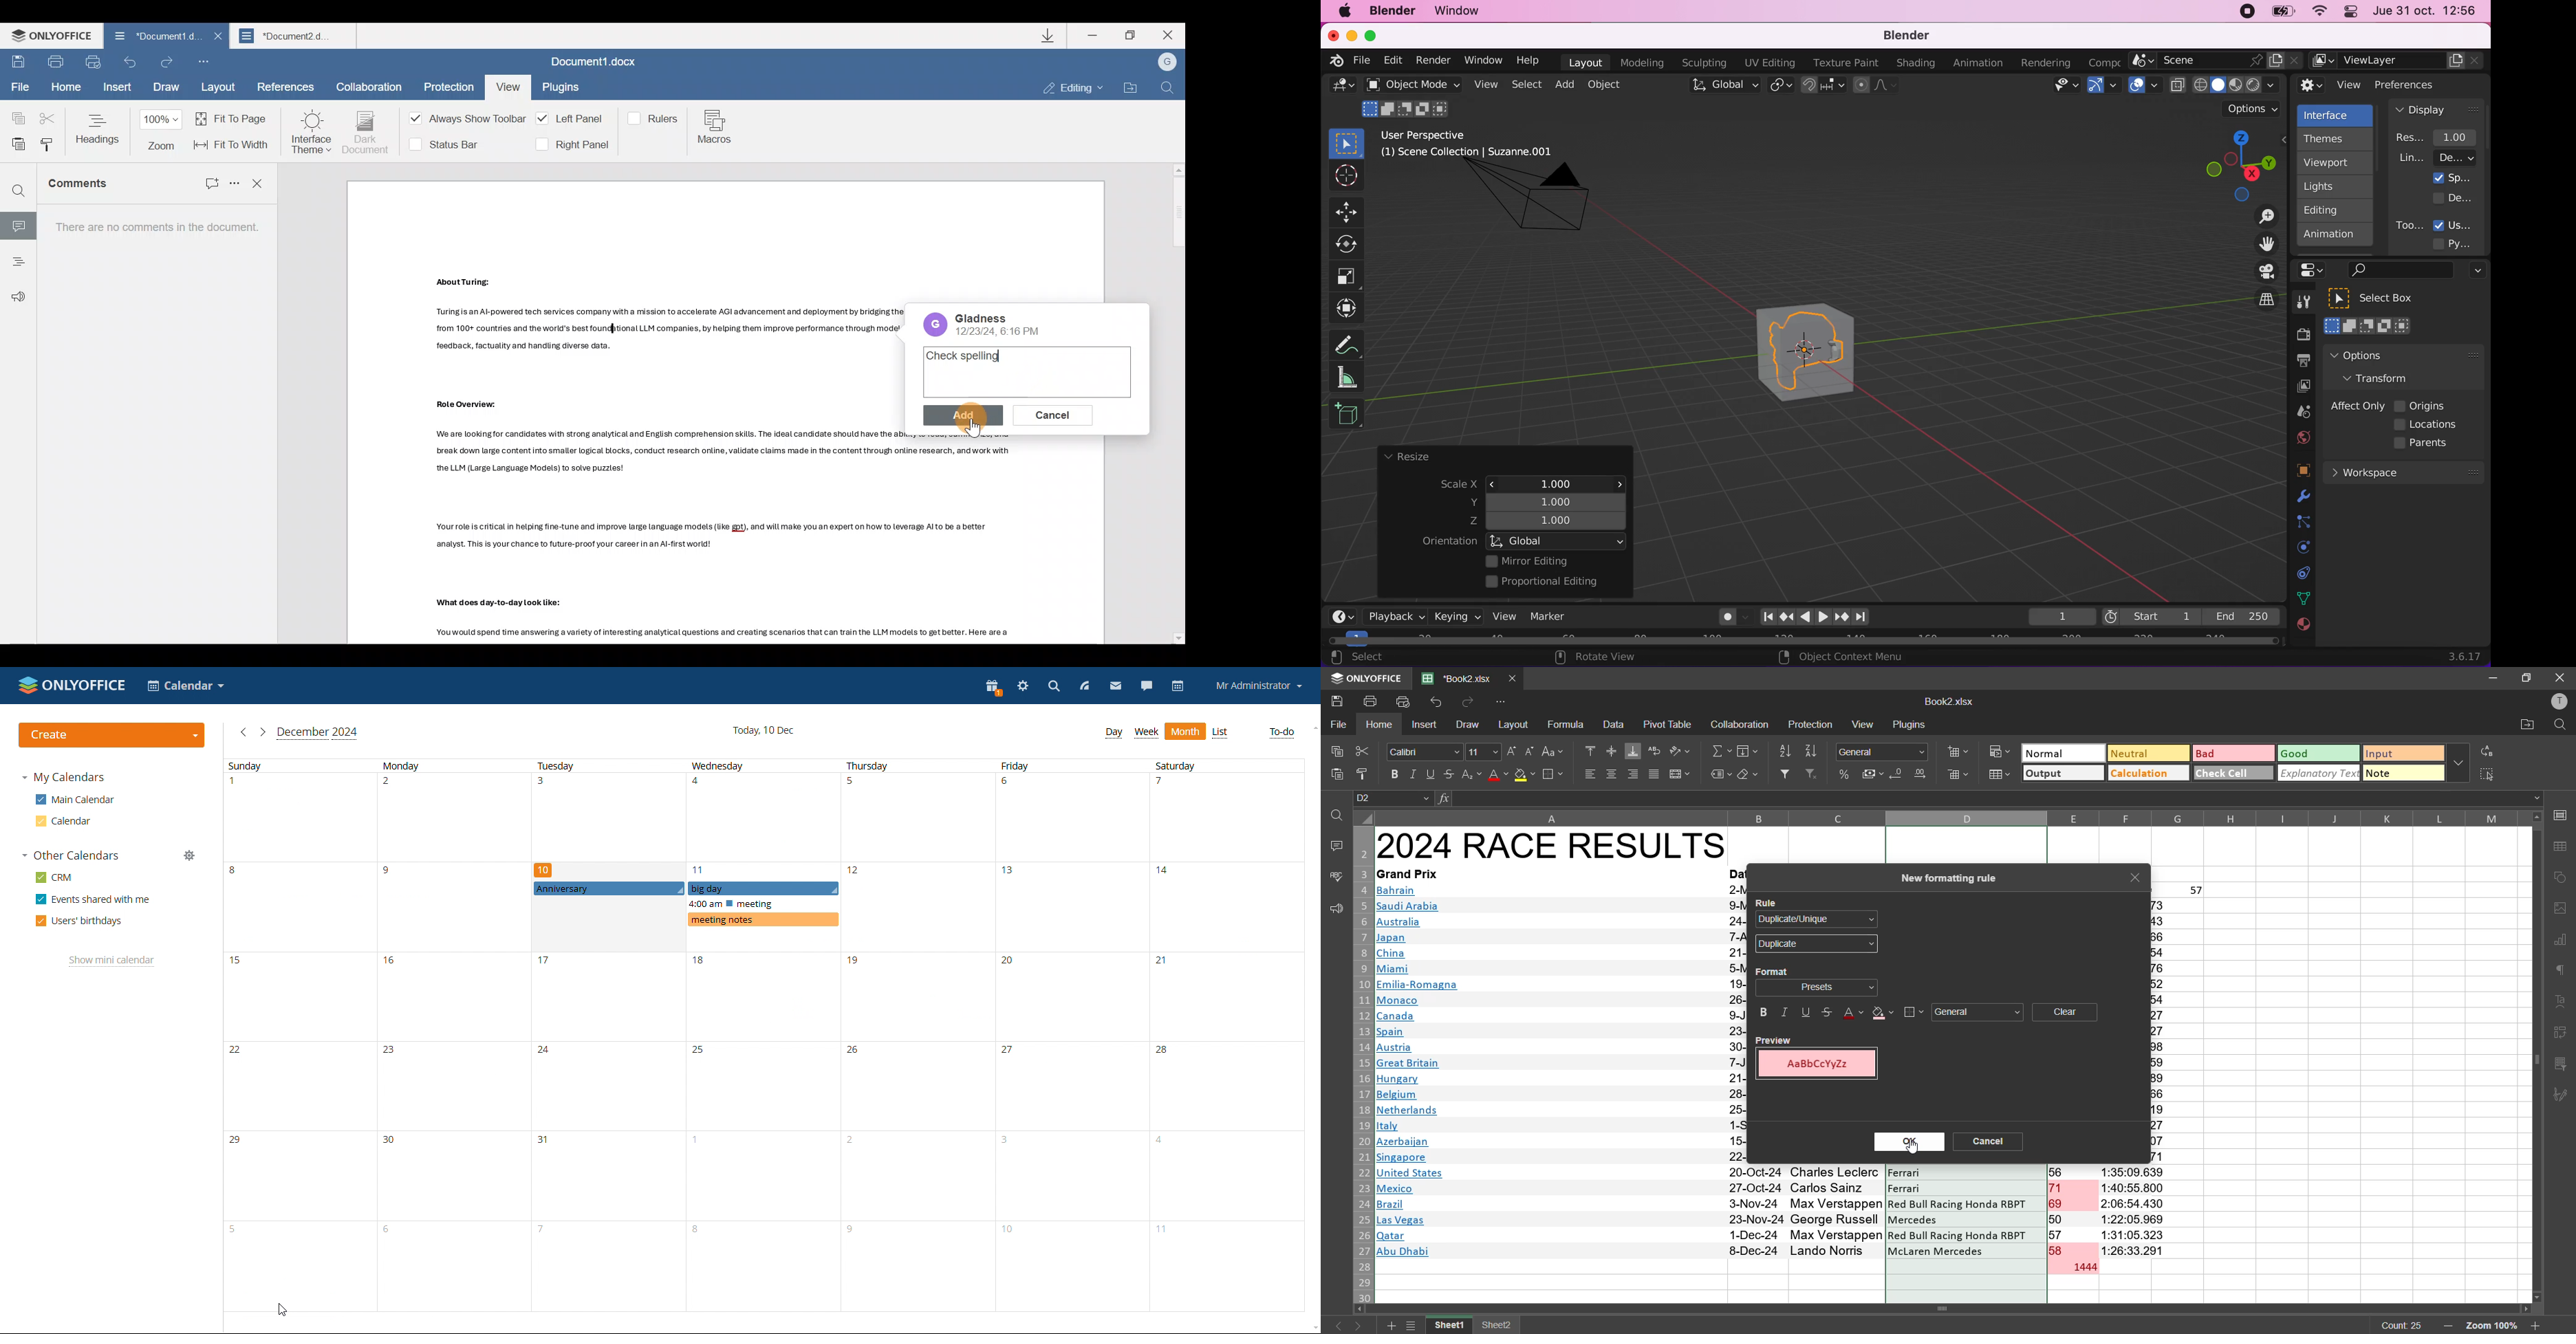  I want to click on collaboration, so click(1738, 725).